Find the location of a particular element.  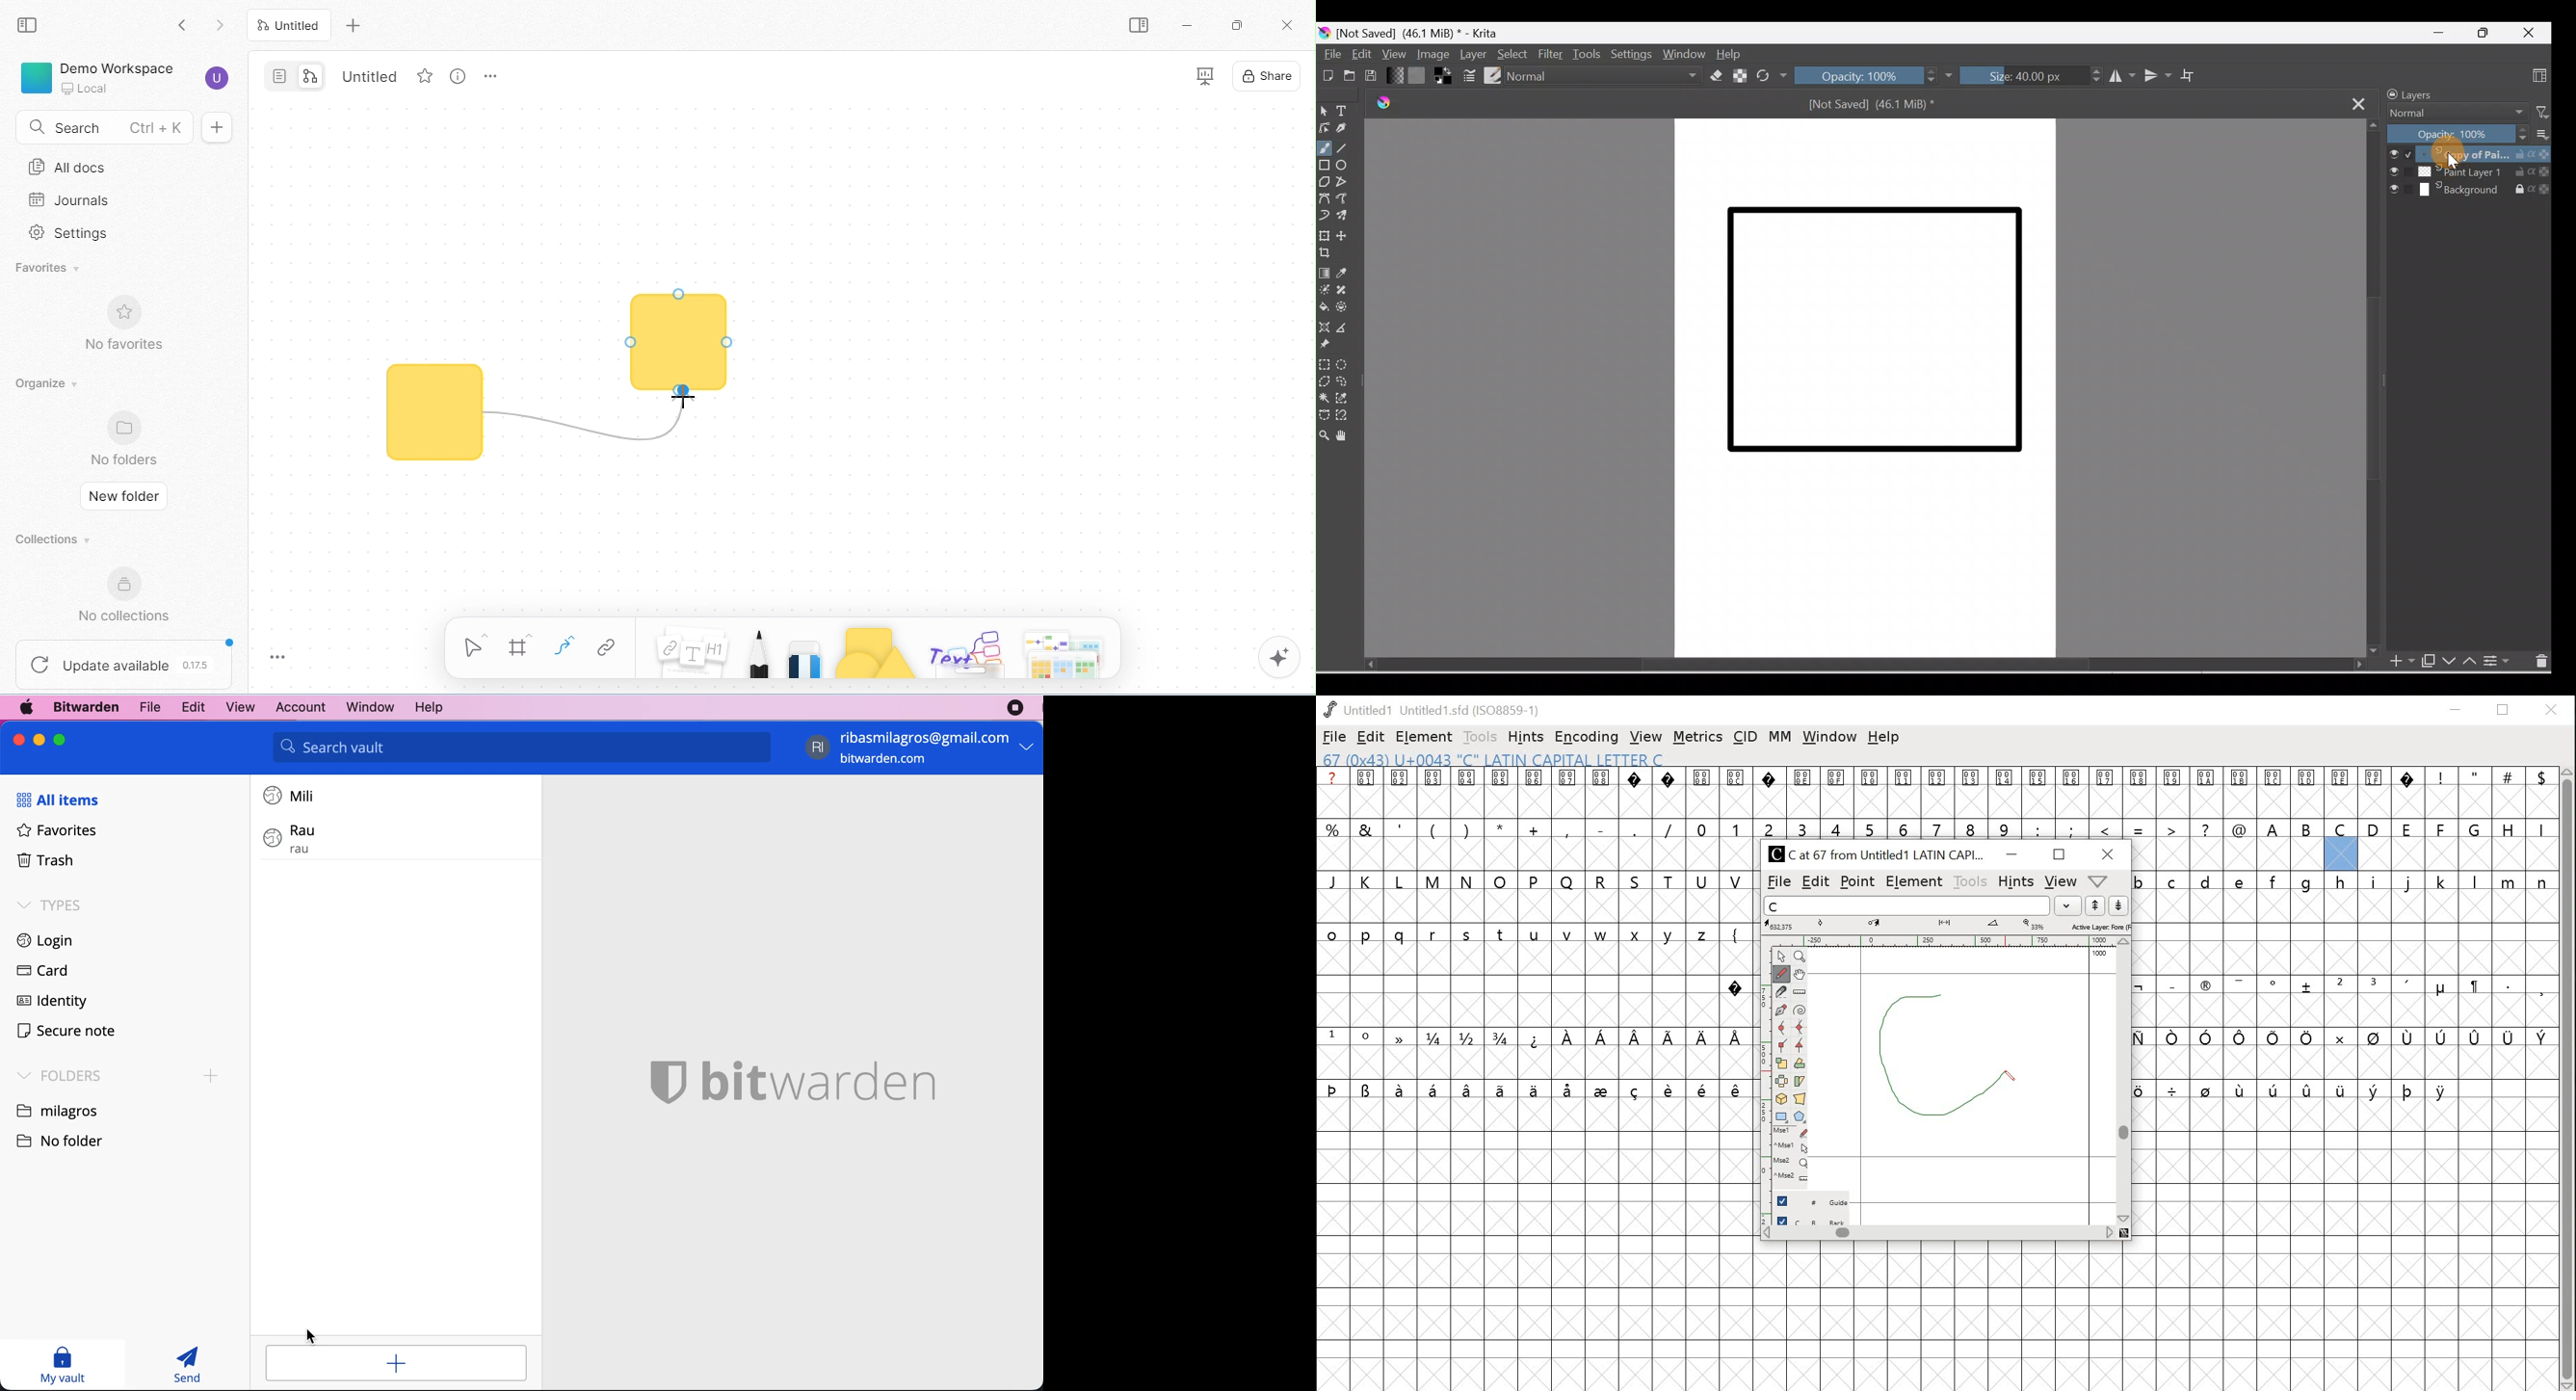

View/Change layer properties is located at coordinates (2500, 661).